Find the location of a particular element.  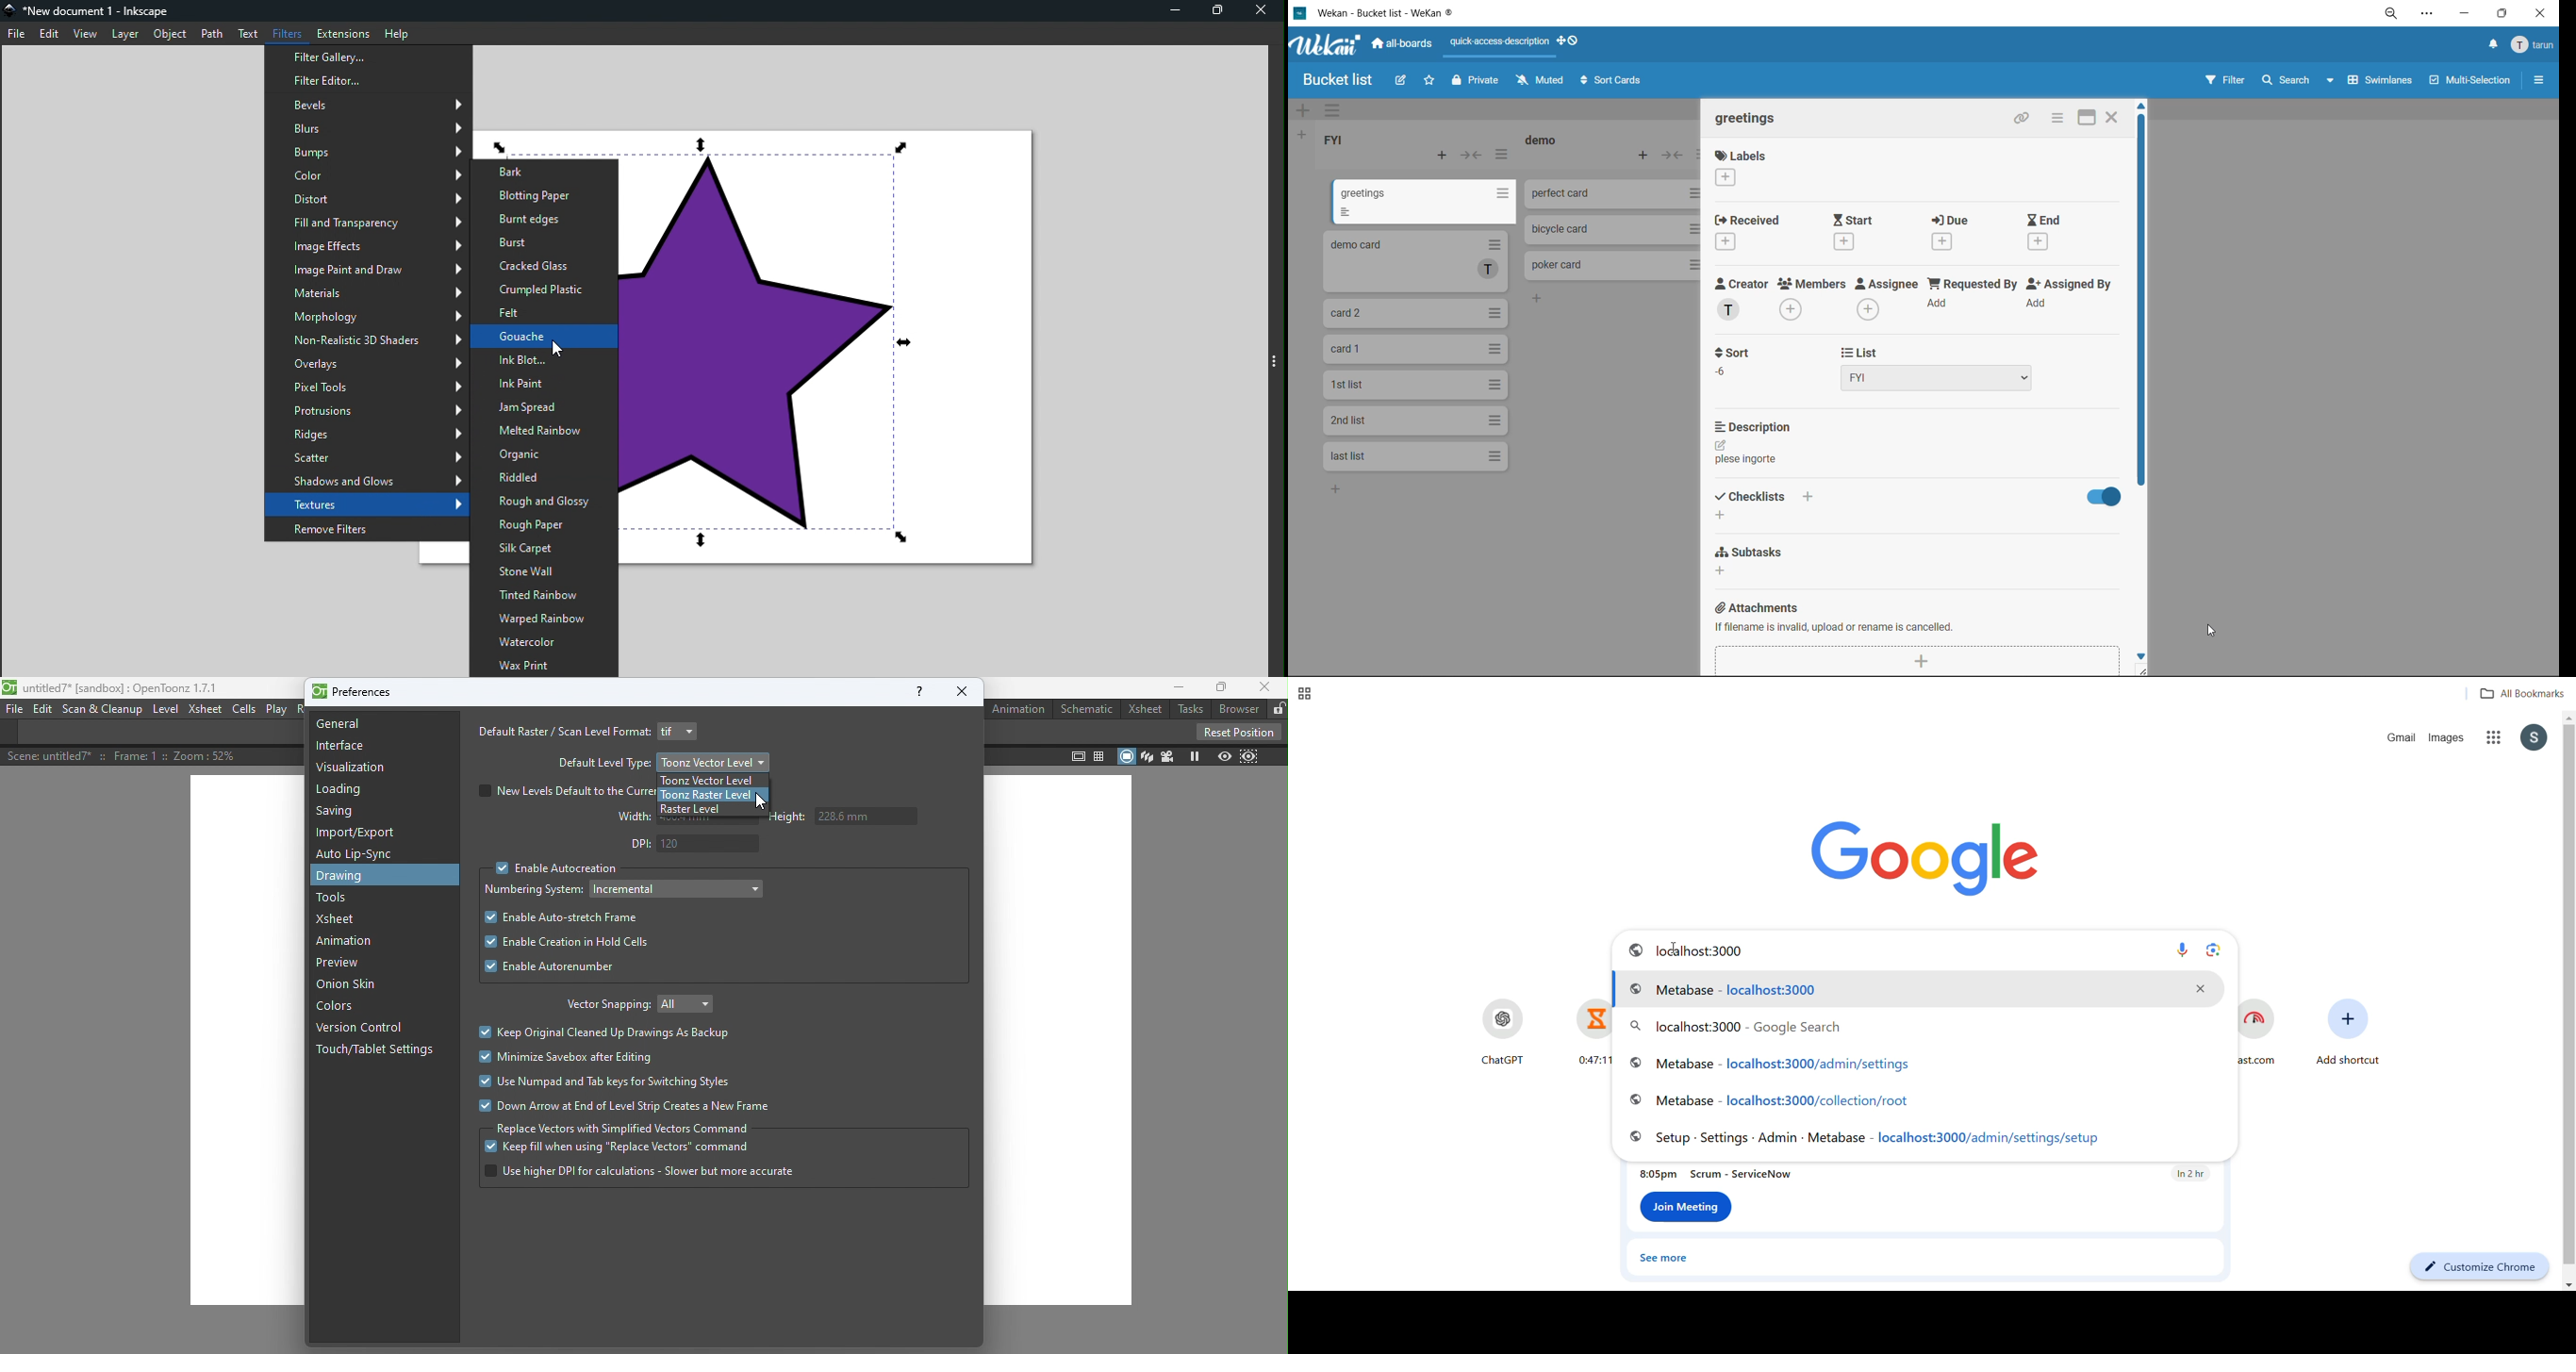

multiselection is located at coordinates (2475, 79).